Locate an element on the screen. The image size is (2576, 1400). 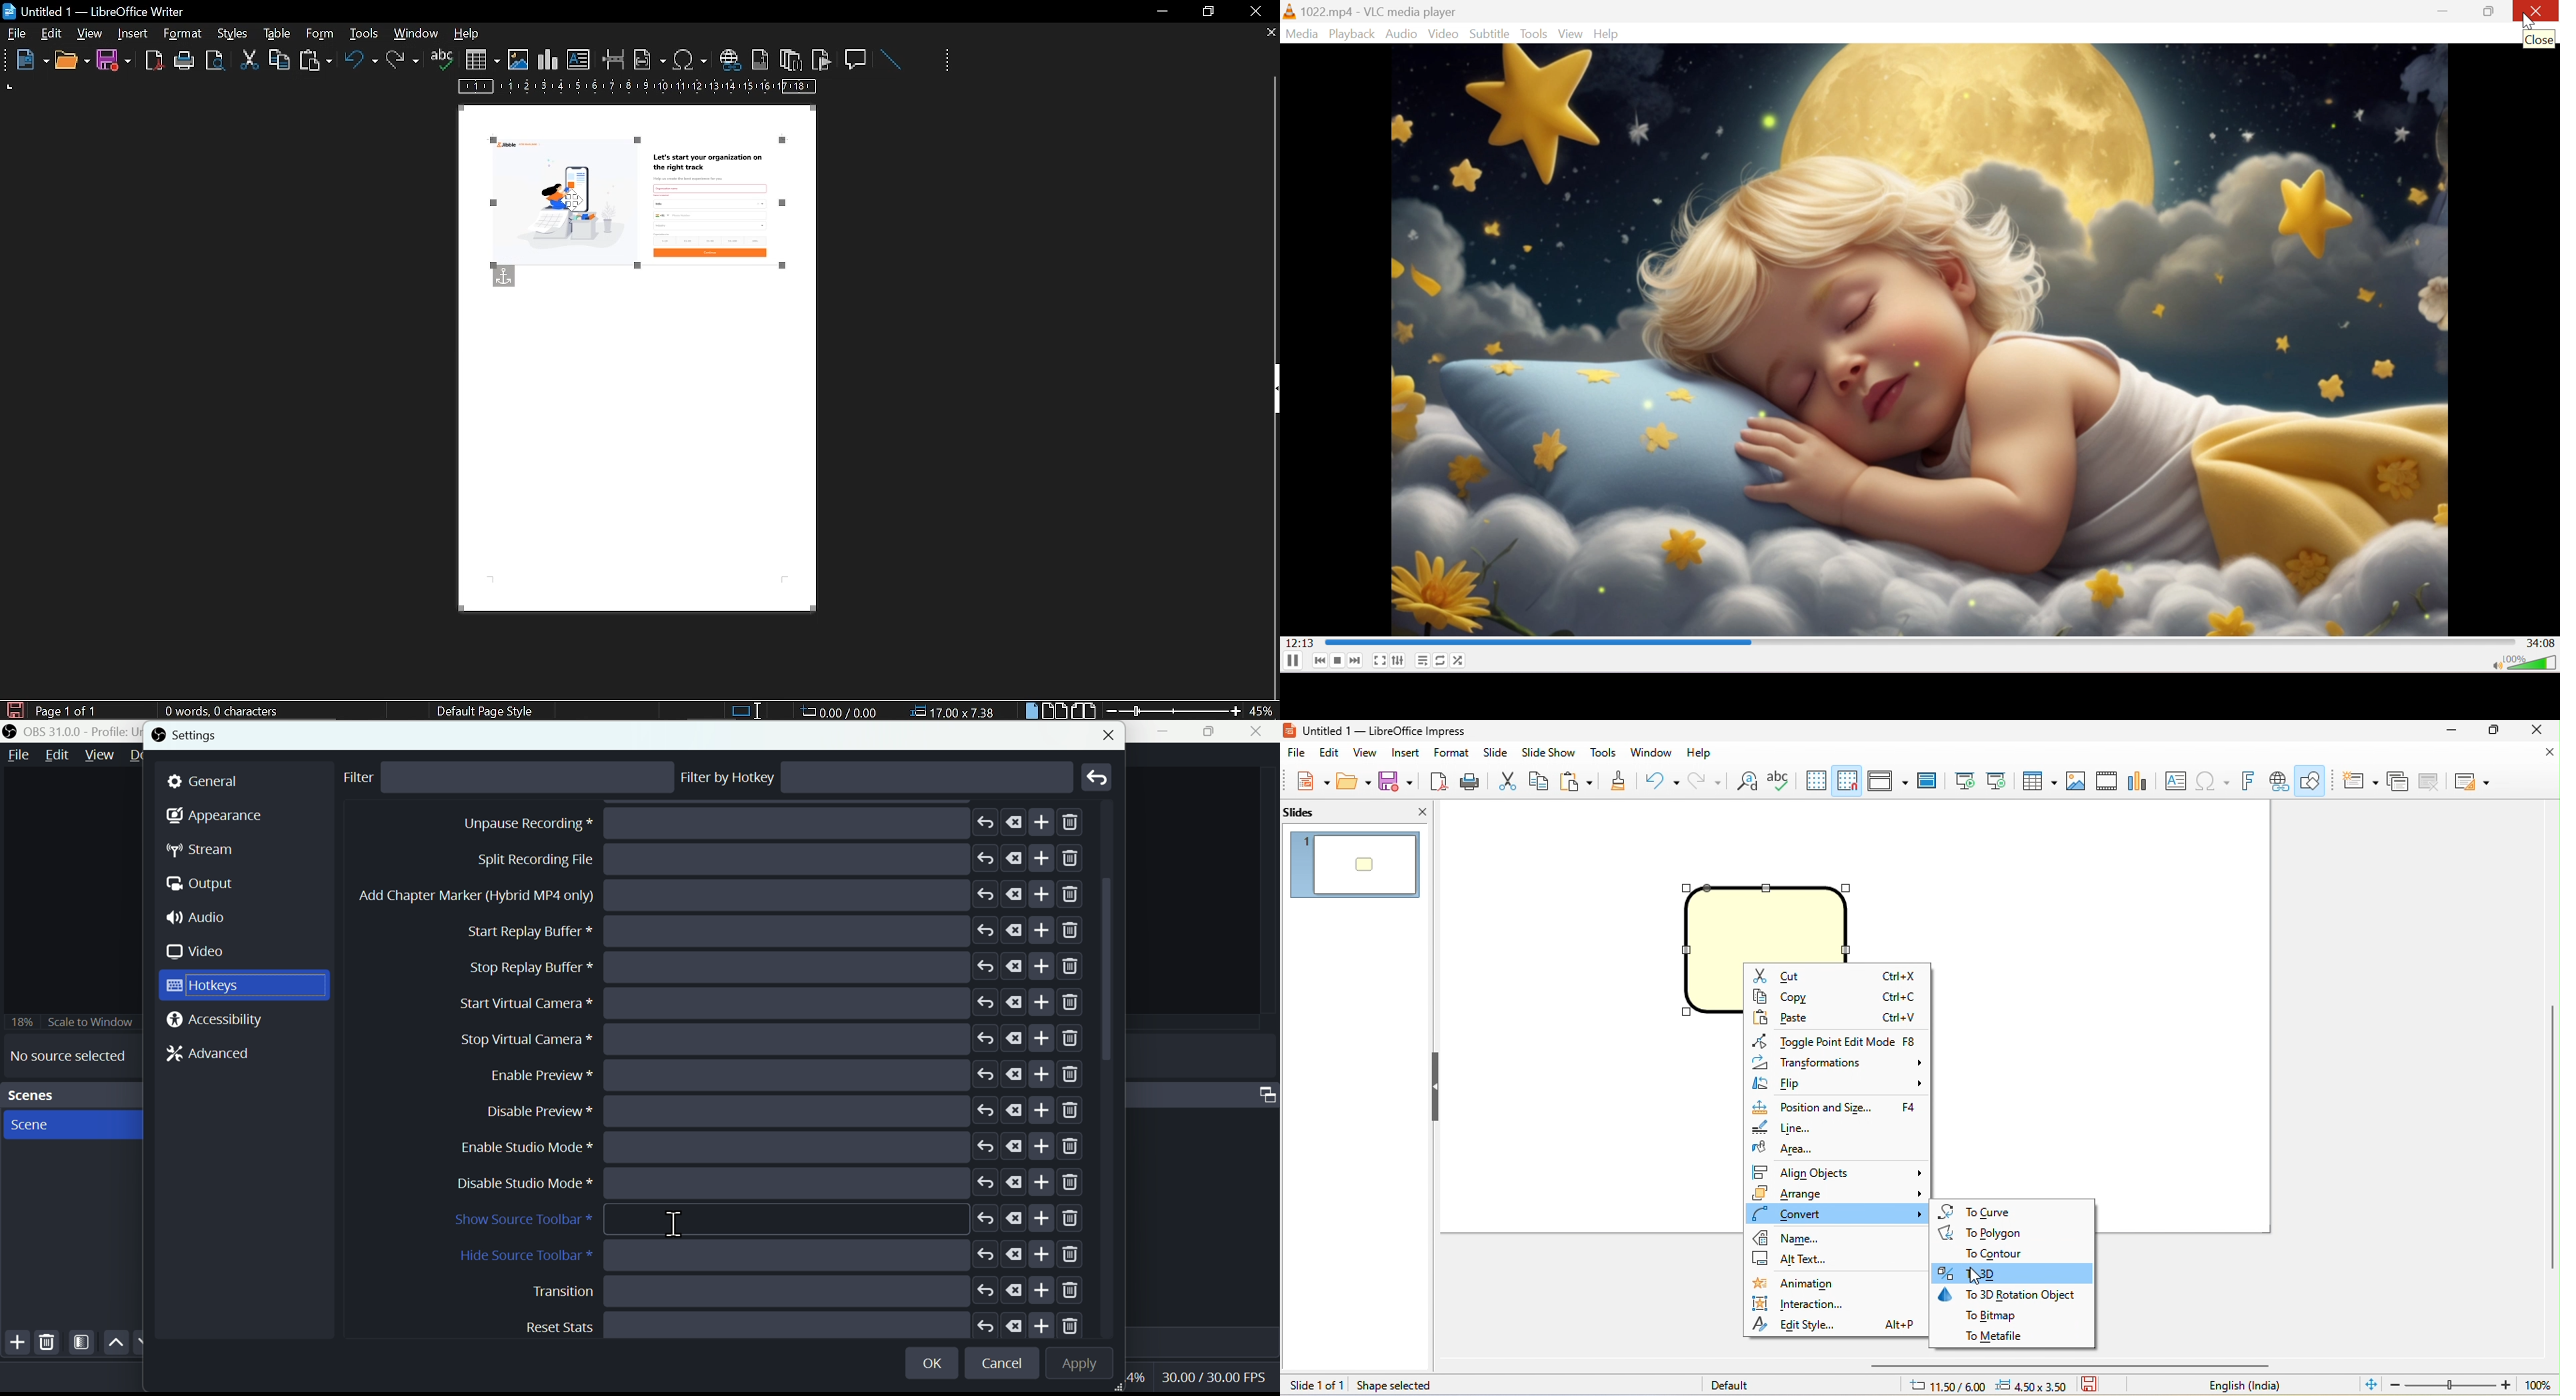
start virtual camera is located at coordinates (766, 1147).